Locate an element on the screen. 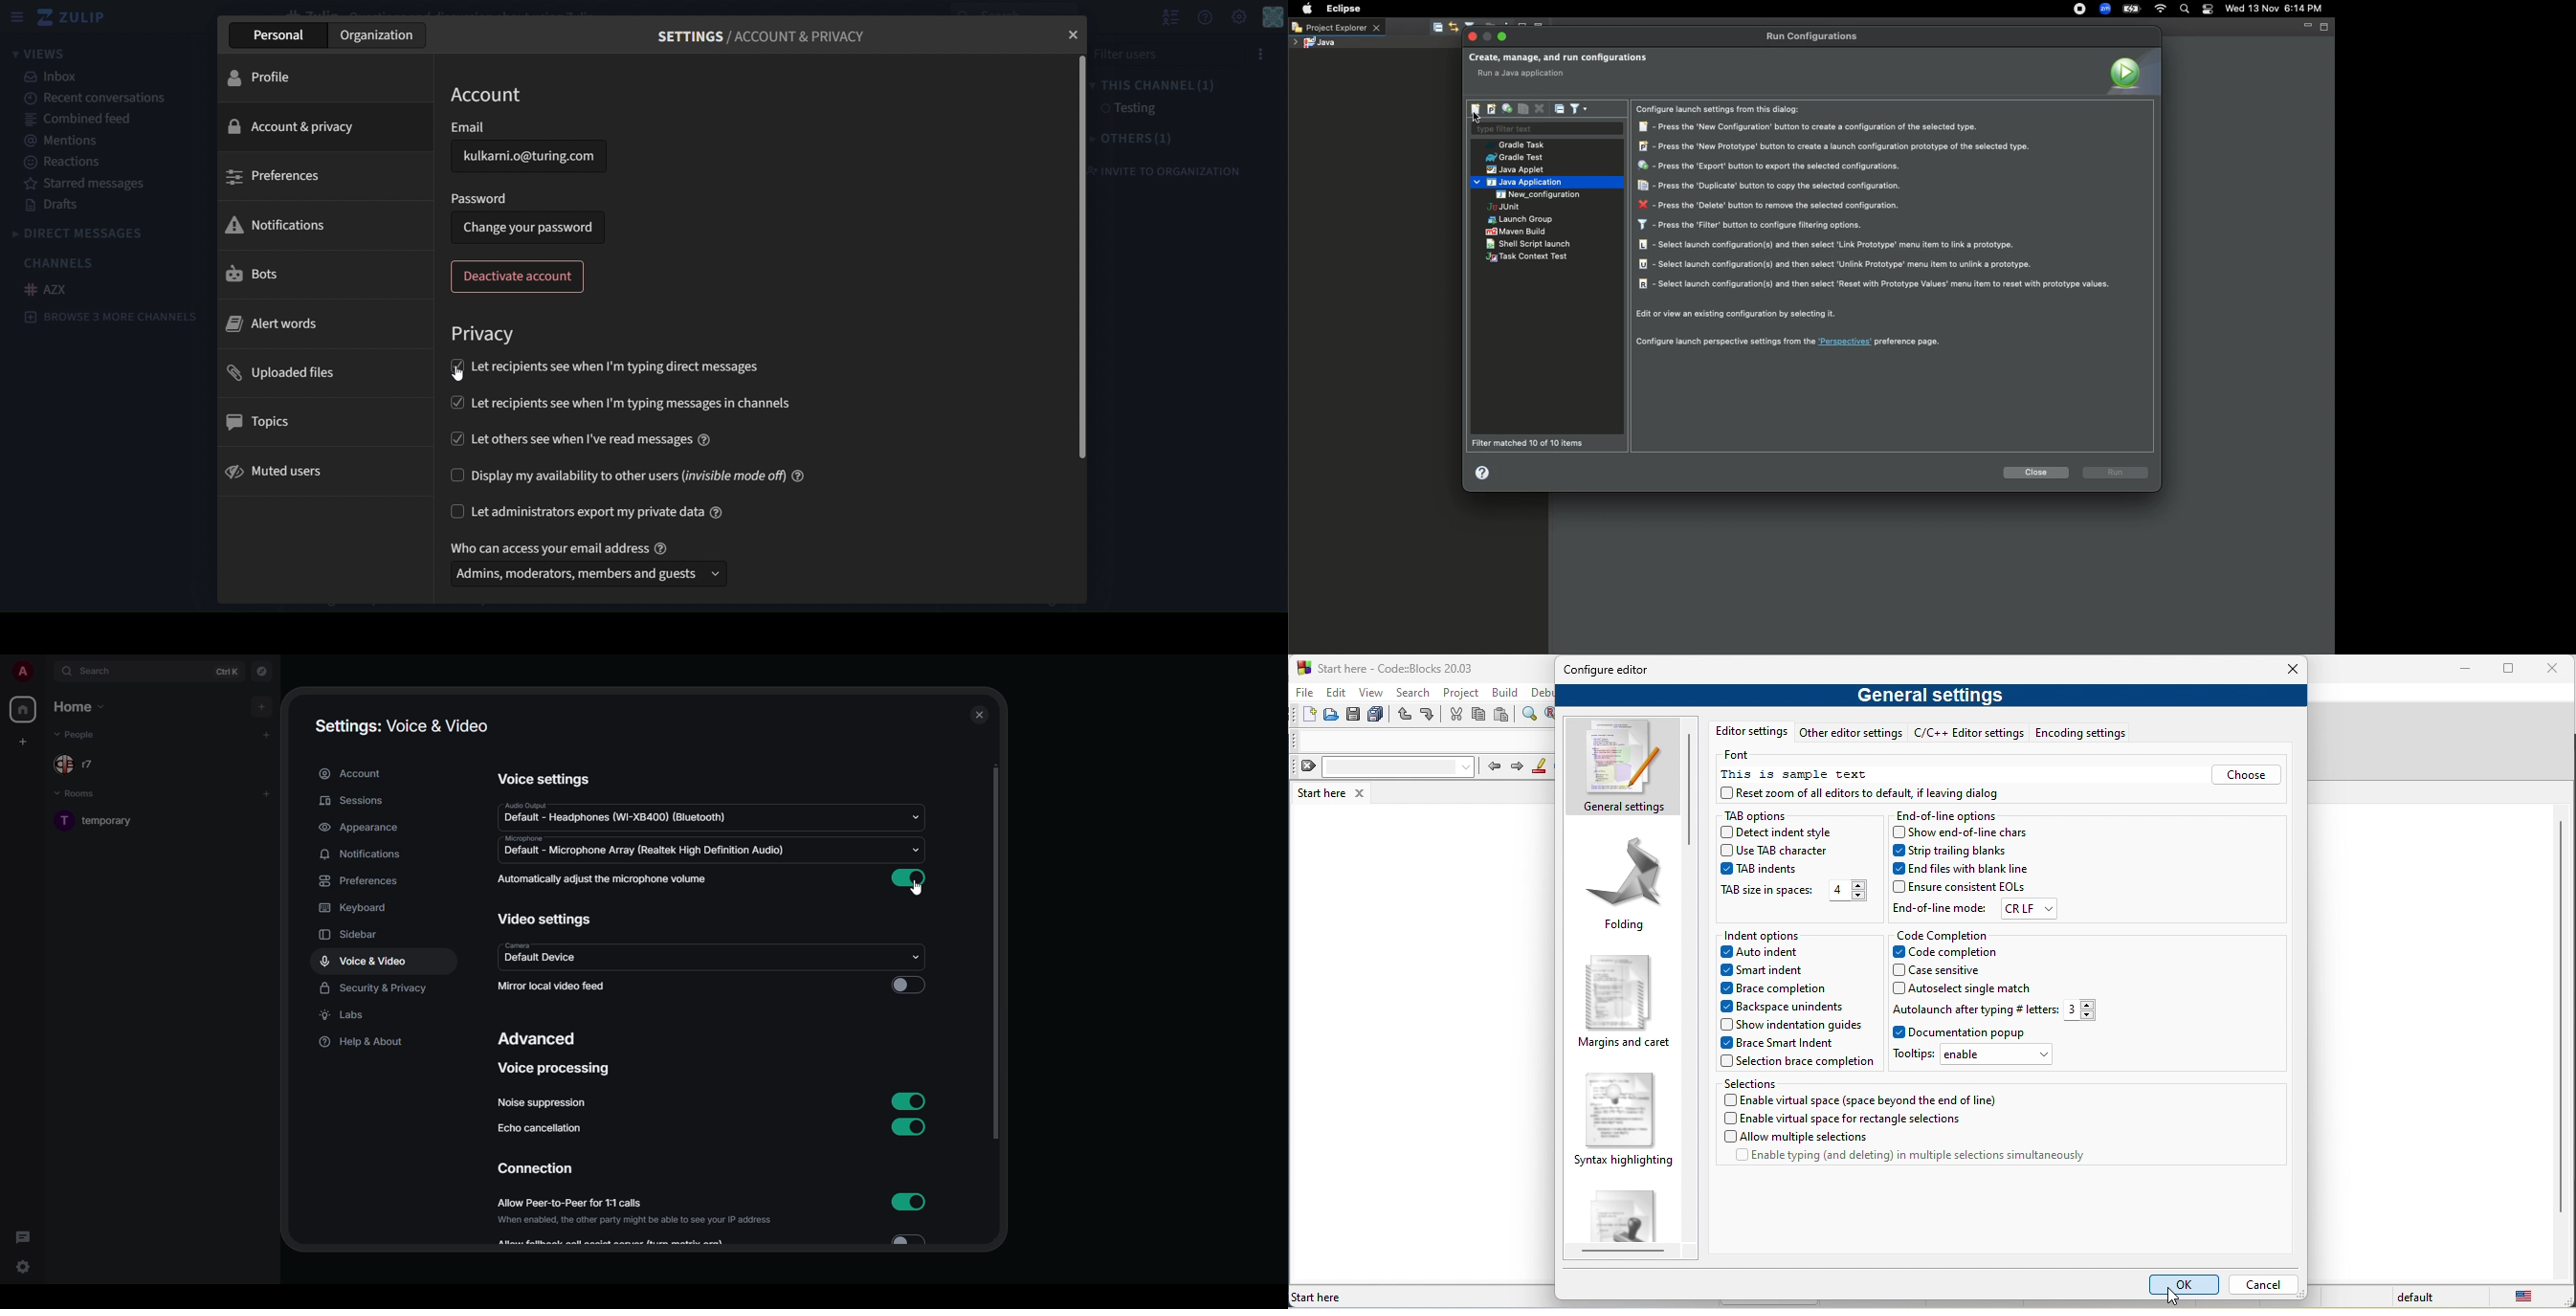 This screenshot has height=1316, width=2576. audio output is located at coordinates (537, 805).